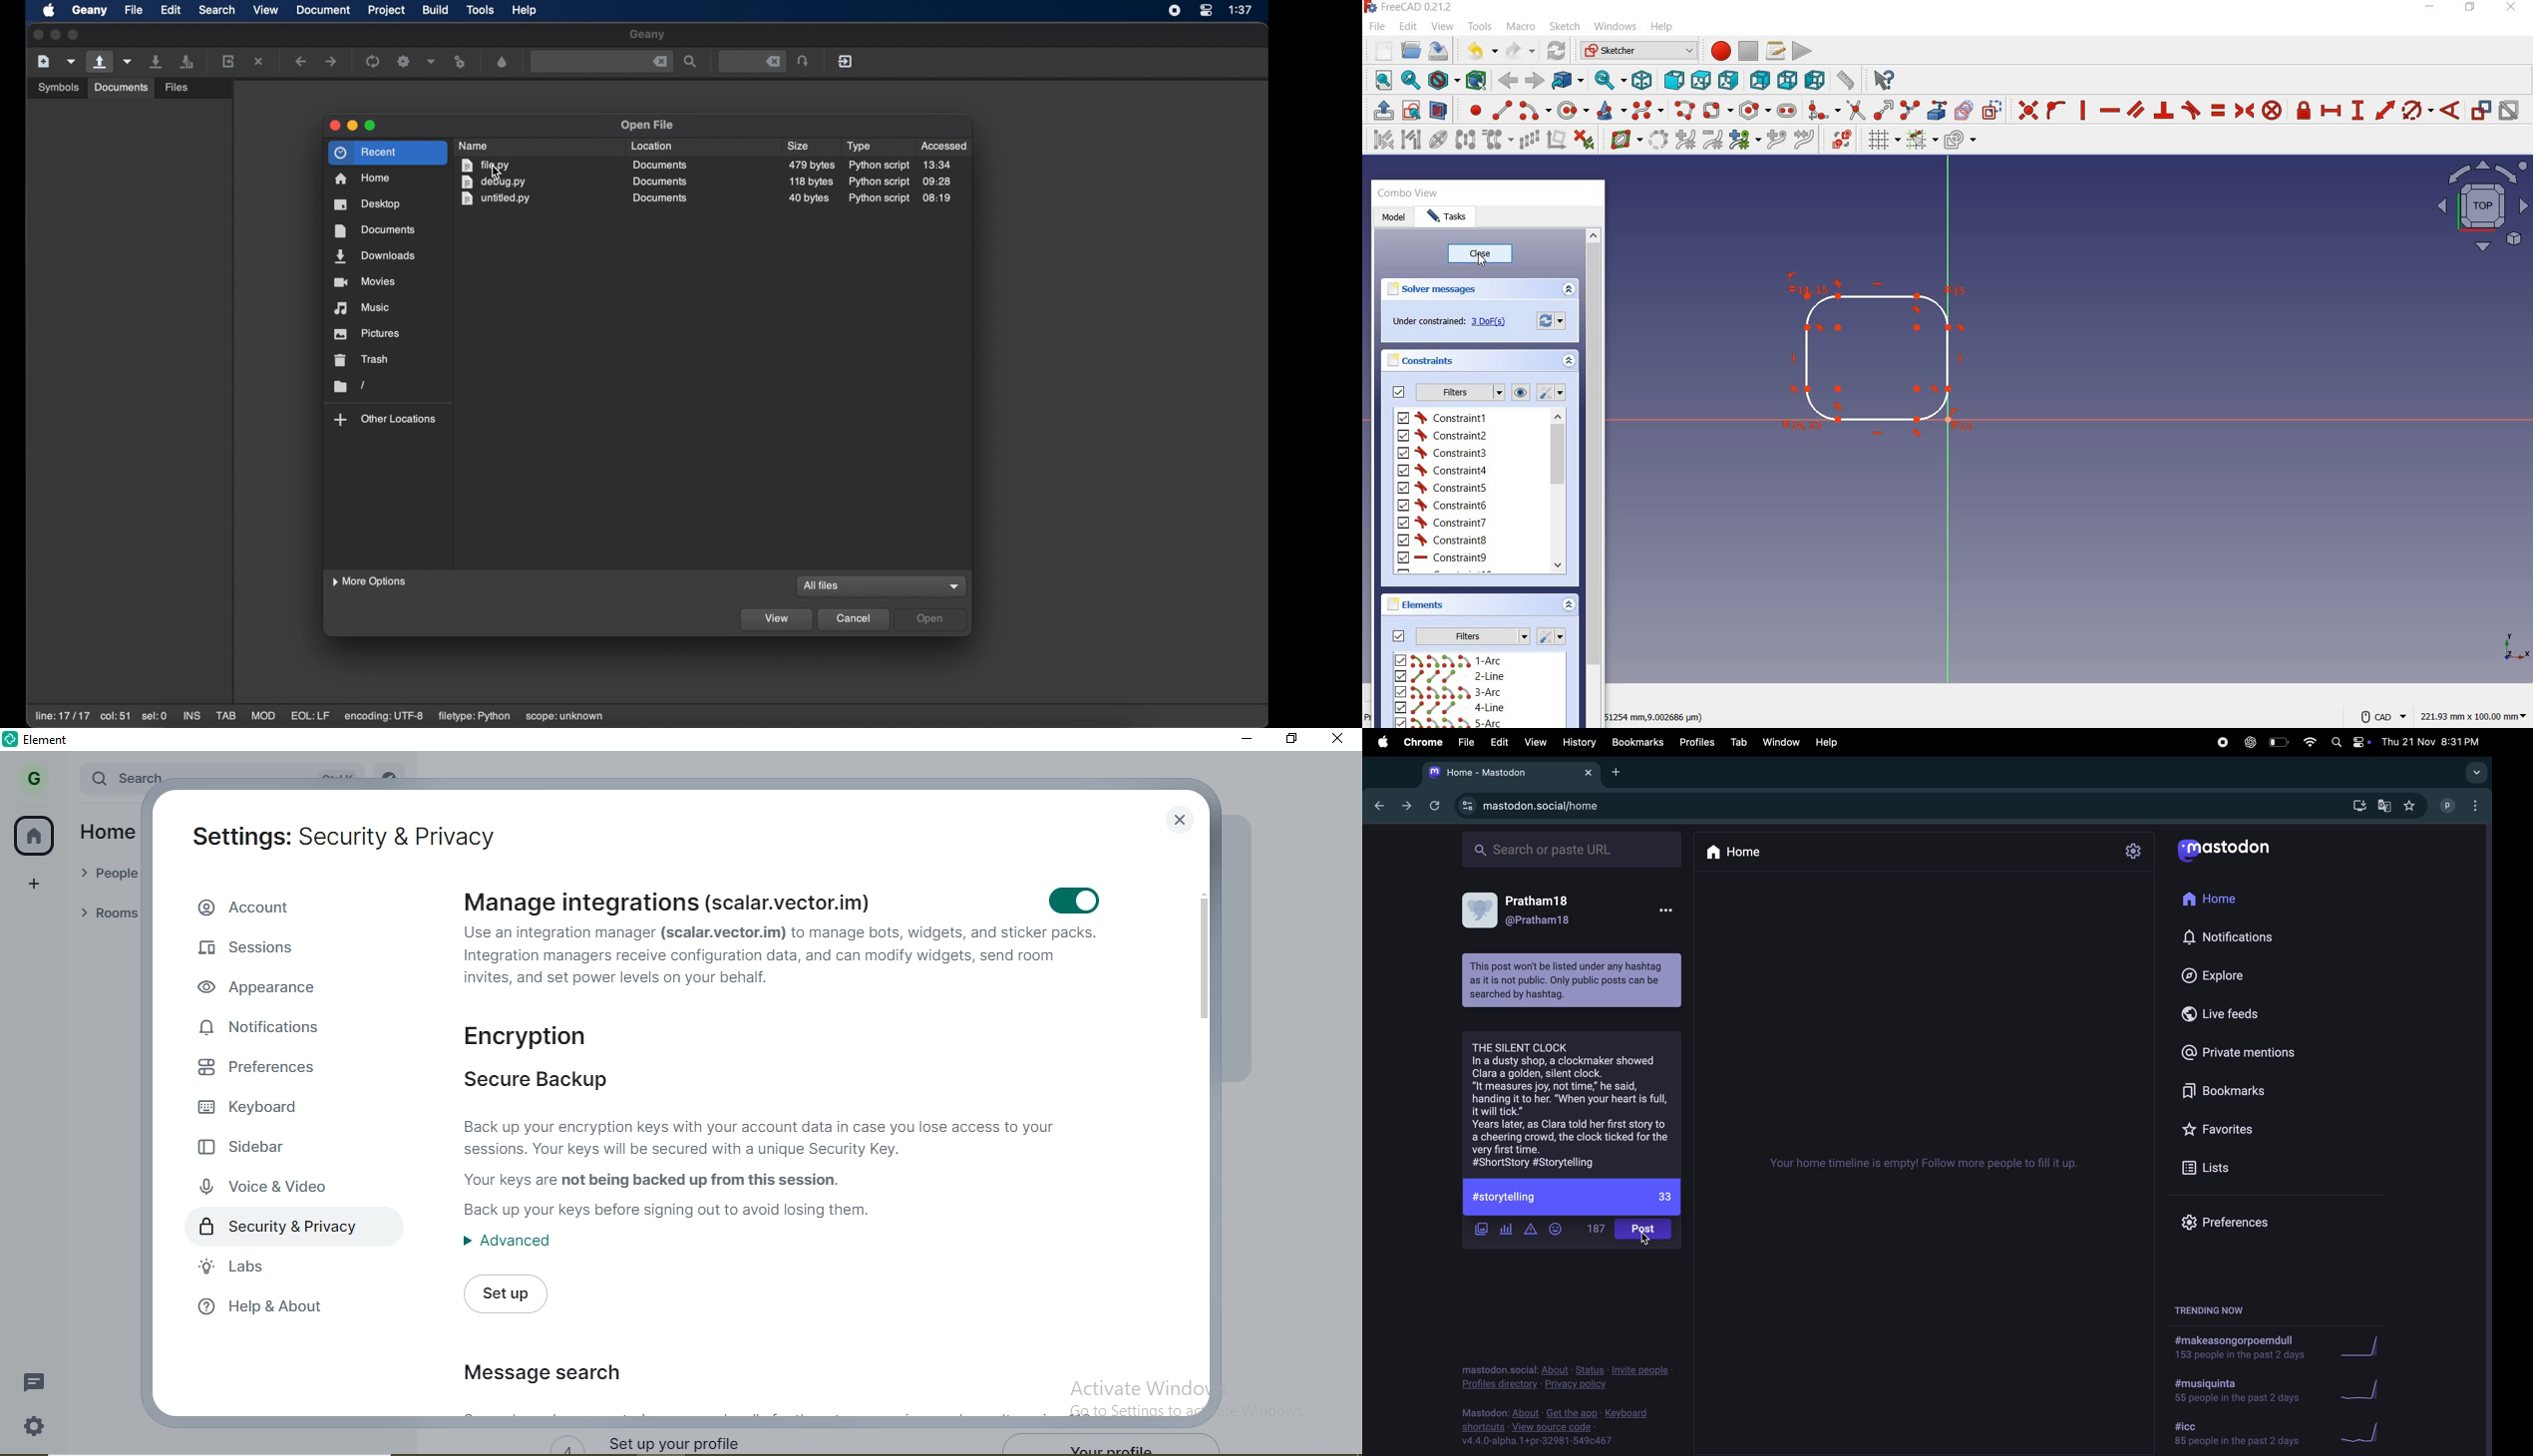 Image resolution: width=2548 pixels, height=1456 pixels. Describe the element at coordinates (1201, 1145) in the screenshot. I see `scroll bar` at that location.